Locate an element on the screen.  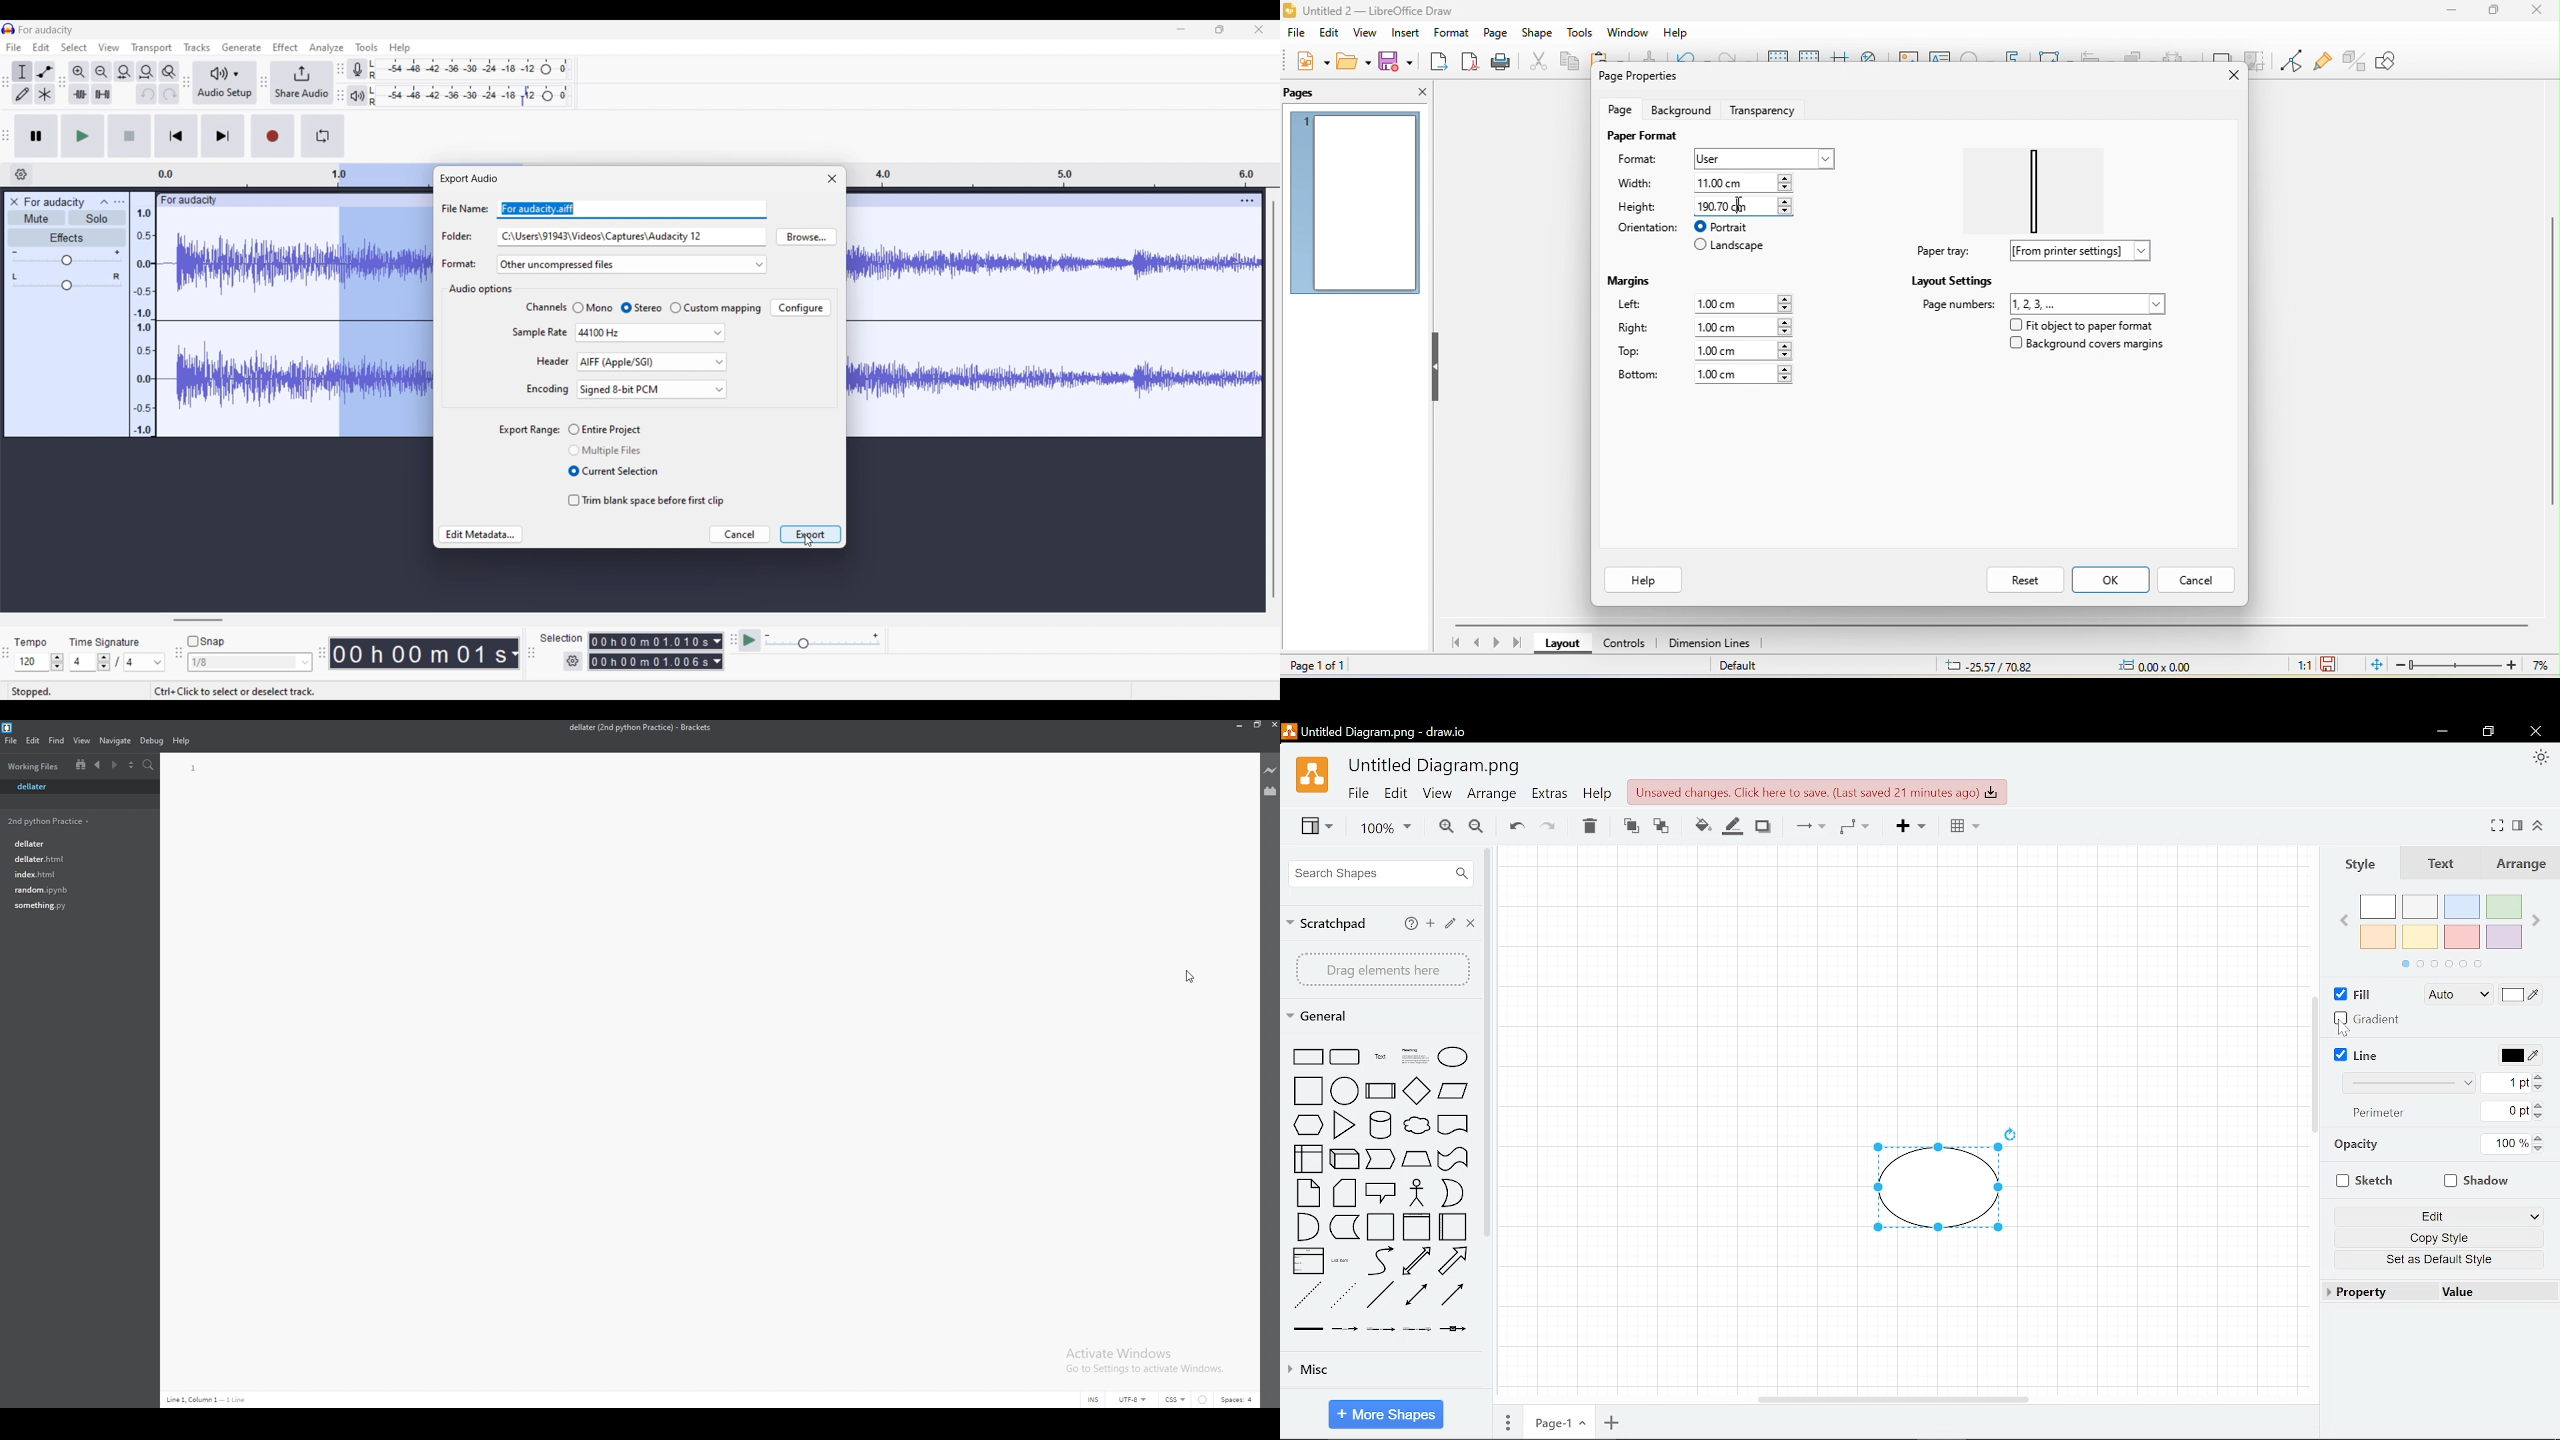
minimize is located at coordinates (2452, 9).